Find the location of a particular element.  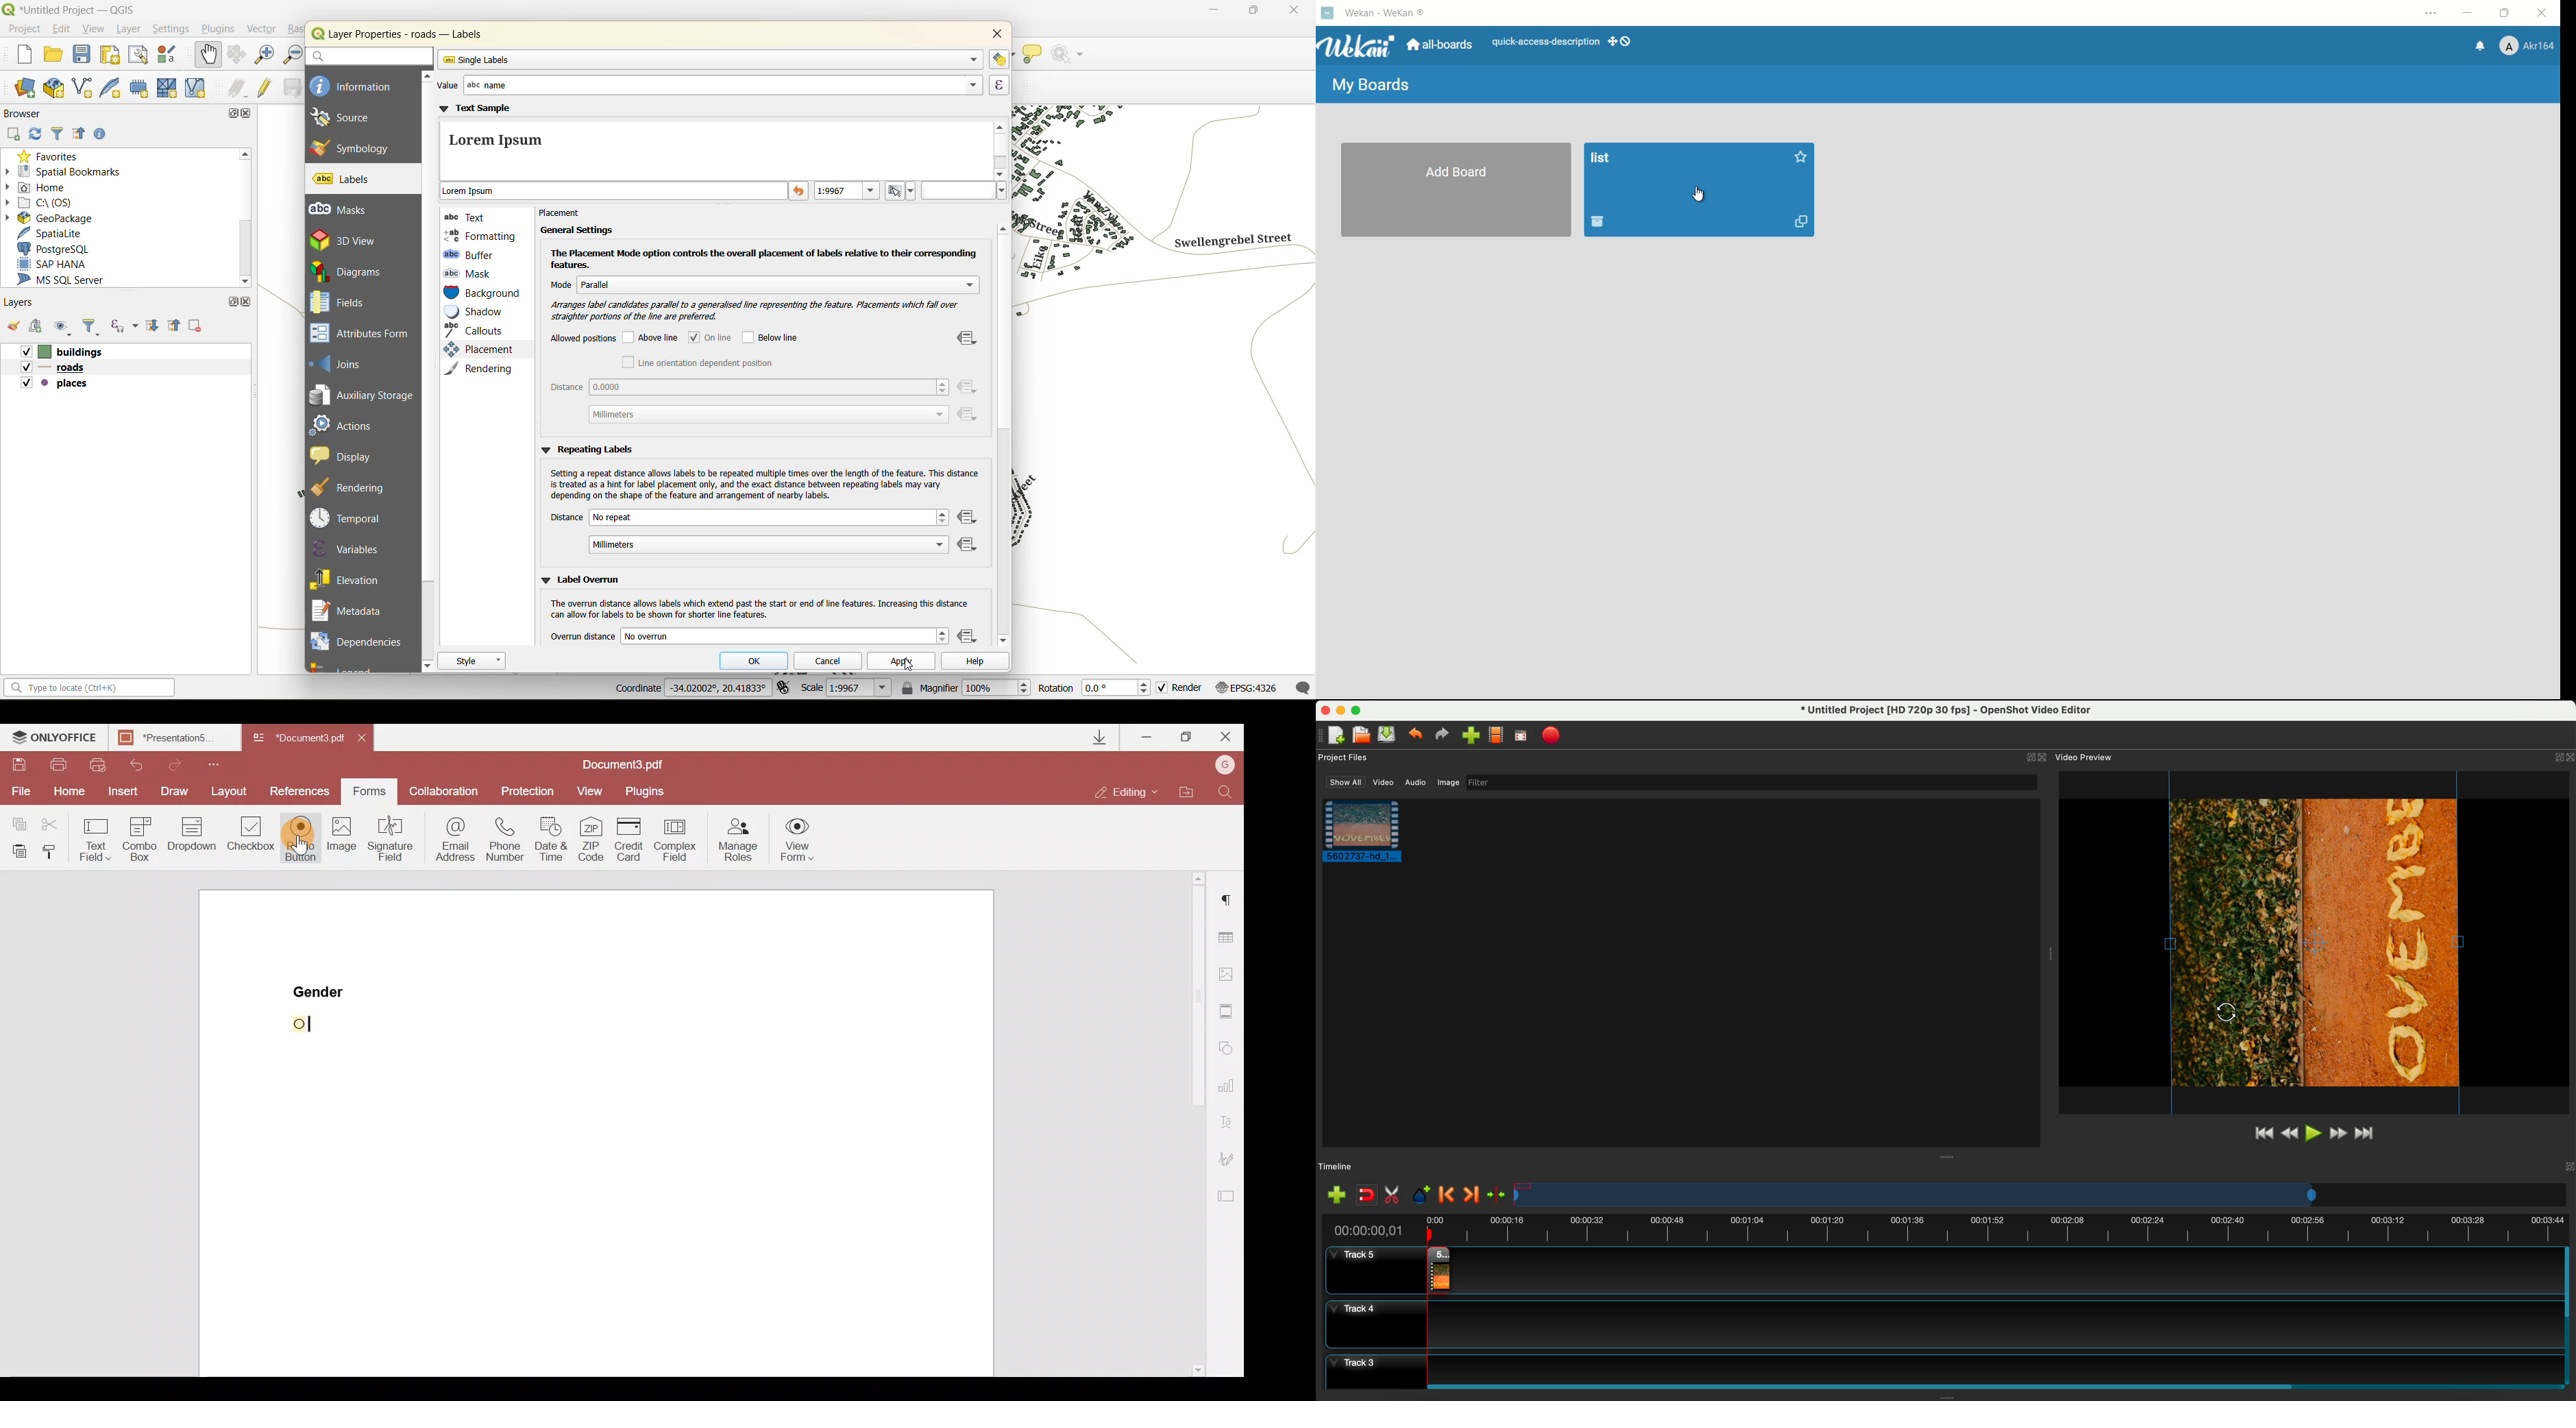

View form is located at coordinates (798, 839).